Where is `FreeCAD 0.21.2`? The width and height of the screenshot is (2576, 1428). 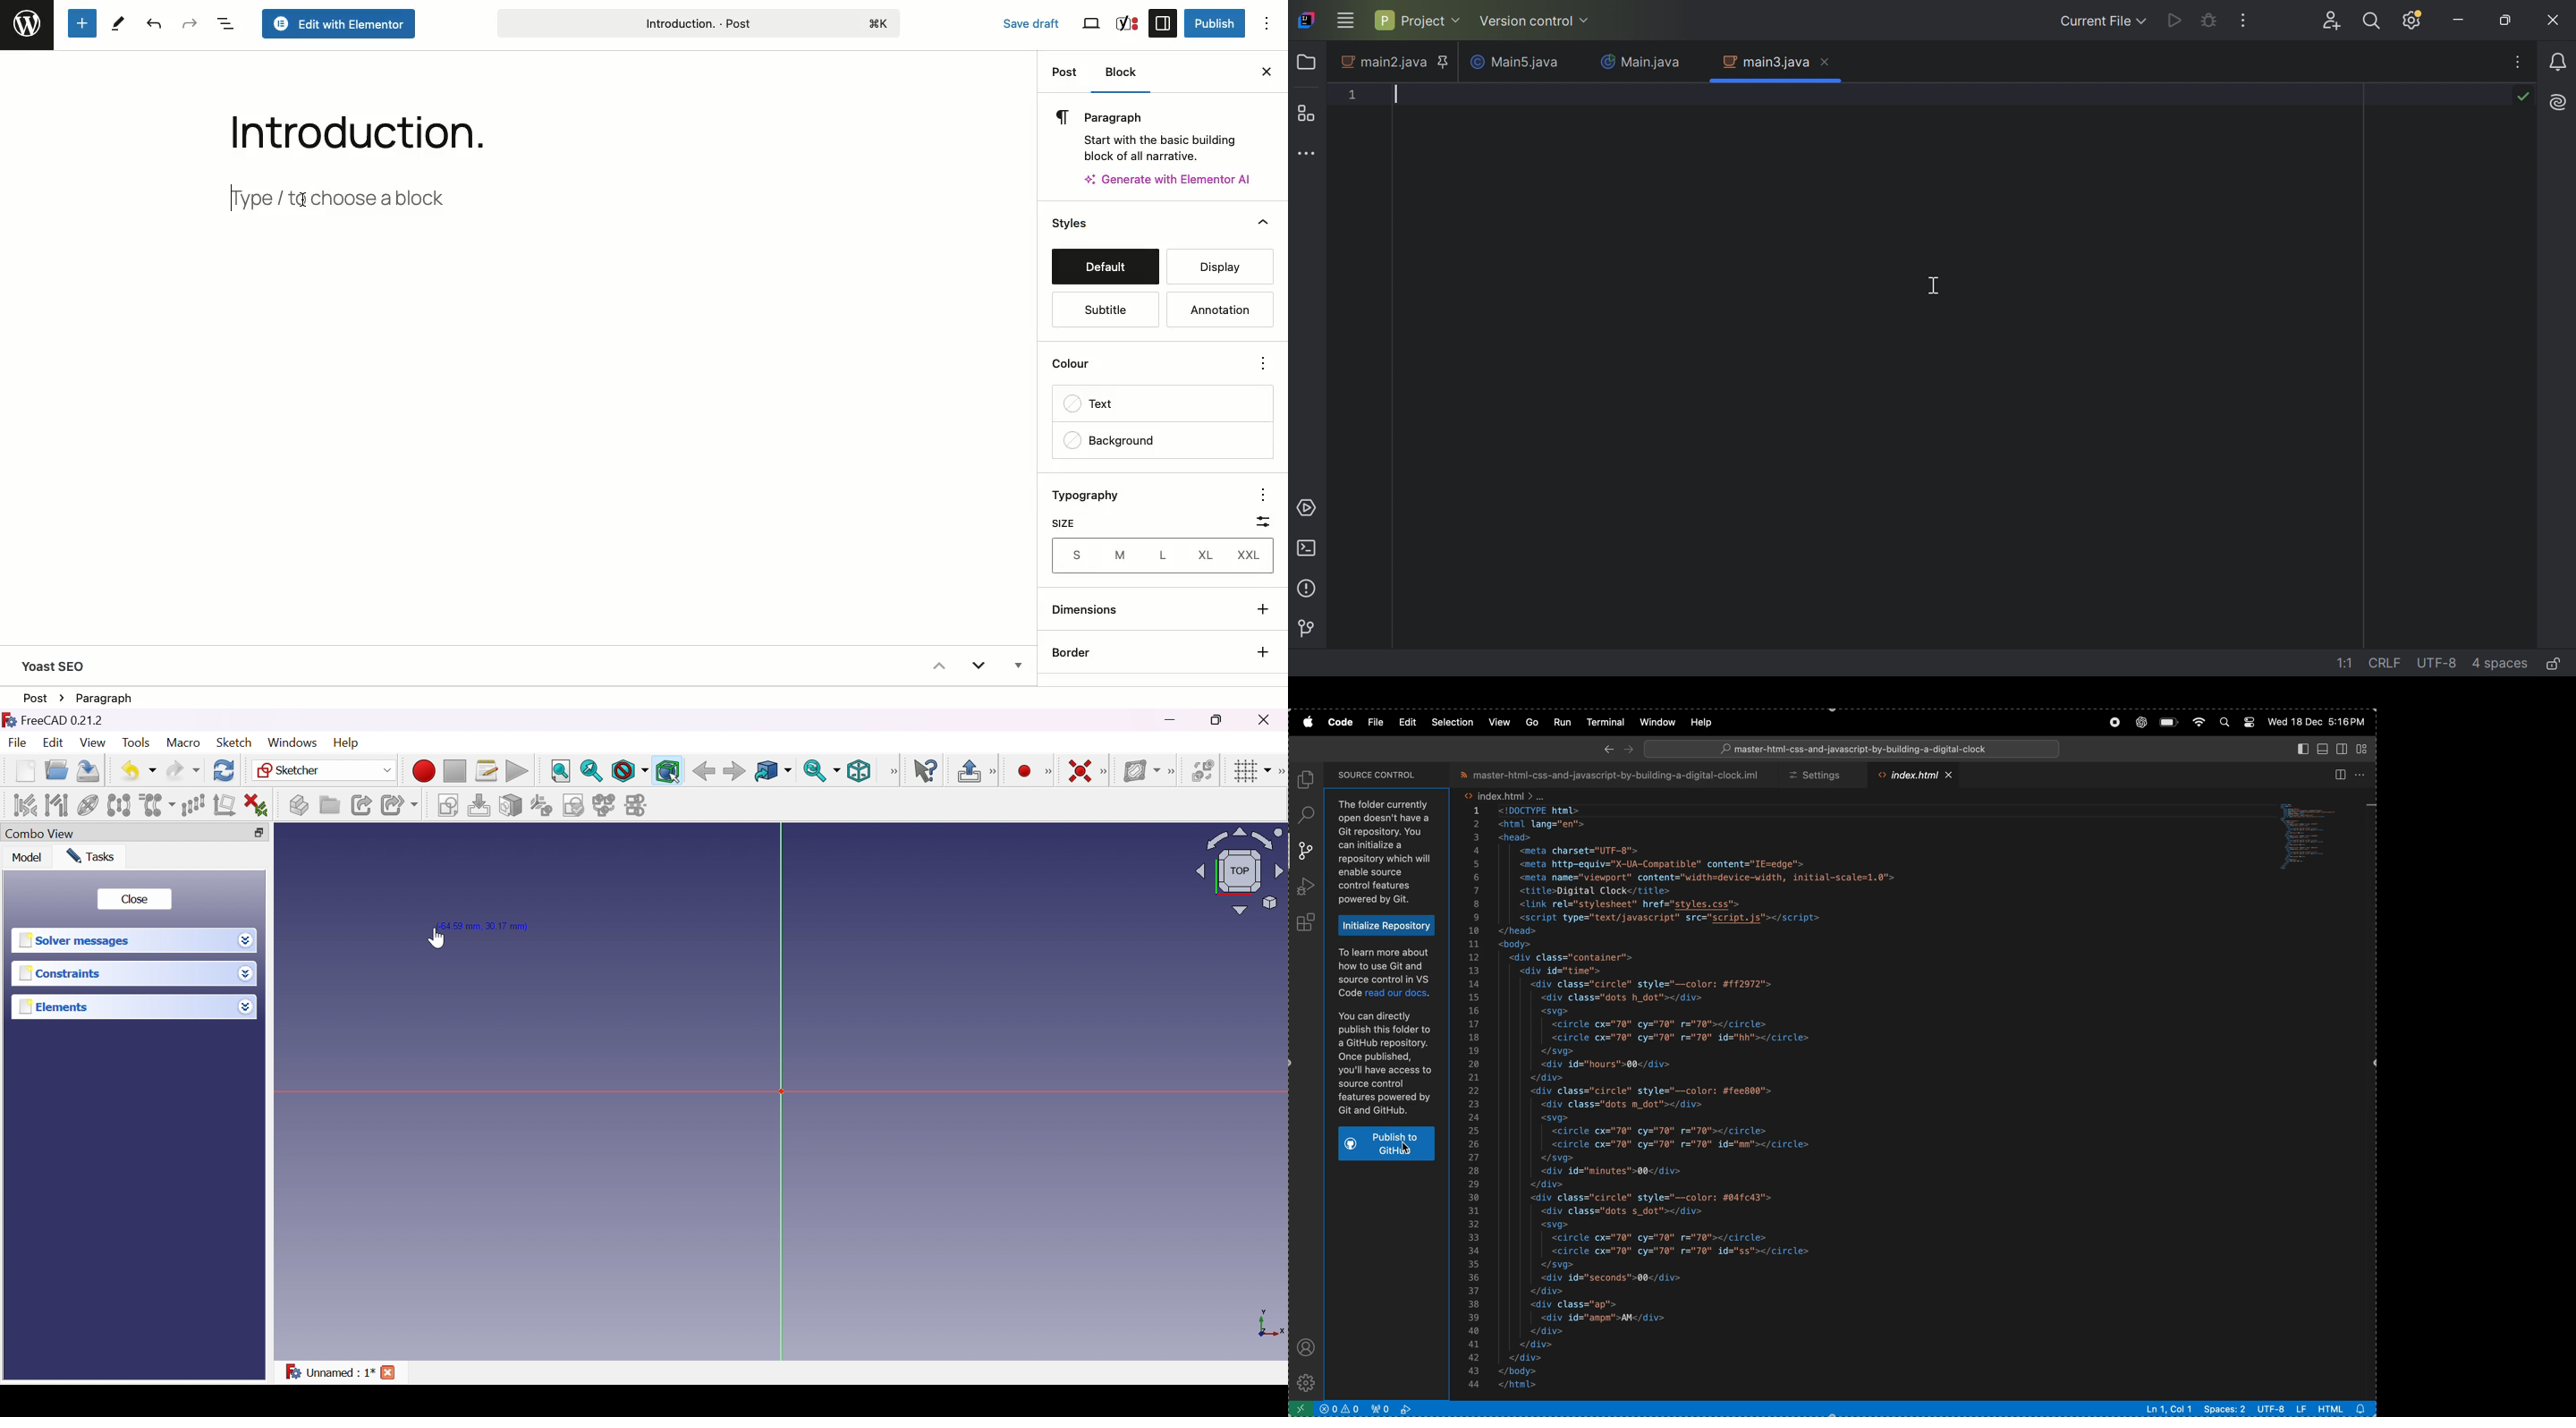
FreeCAD 0.21.2 is located at coordinates (62, 720).